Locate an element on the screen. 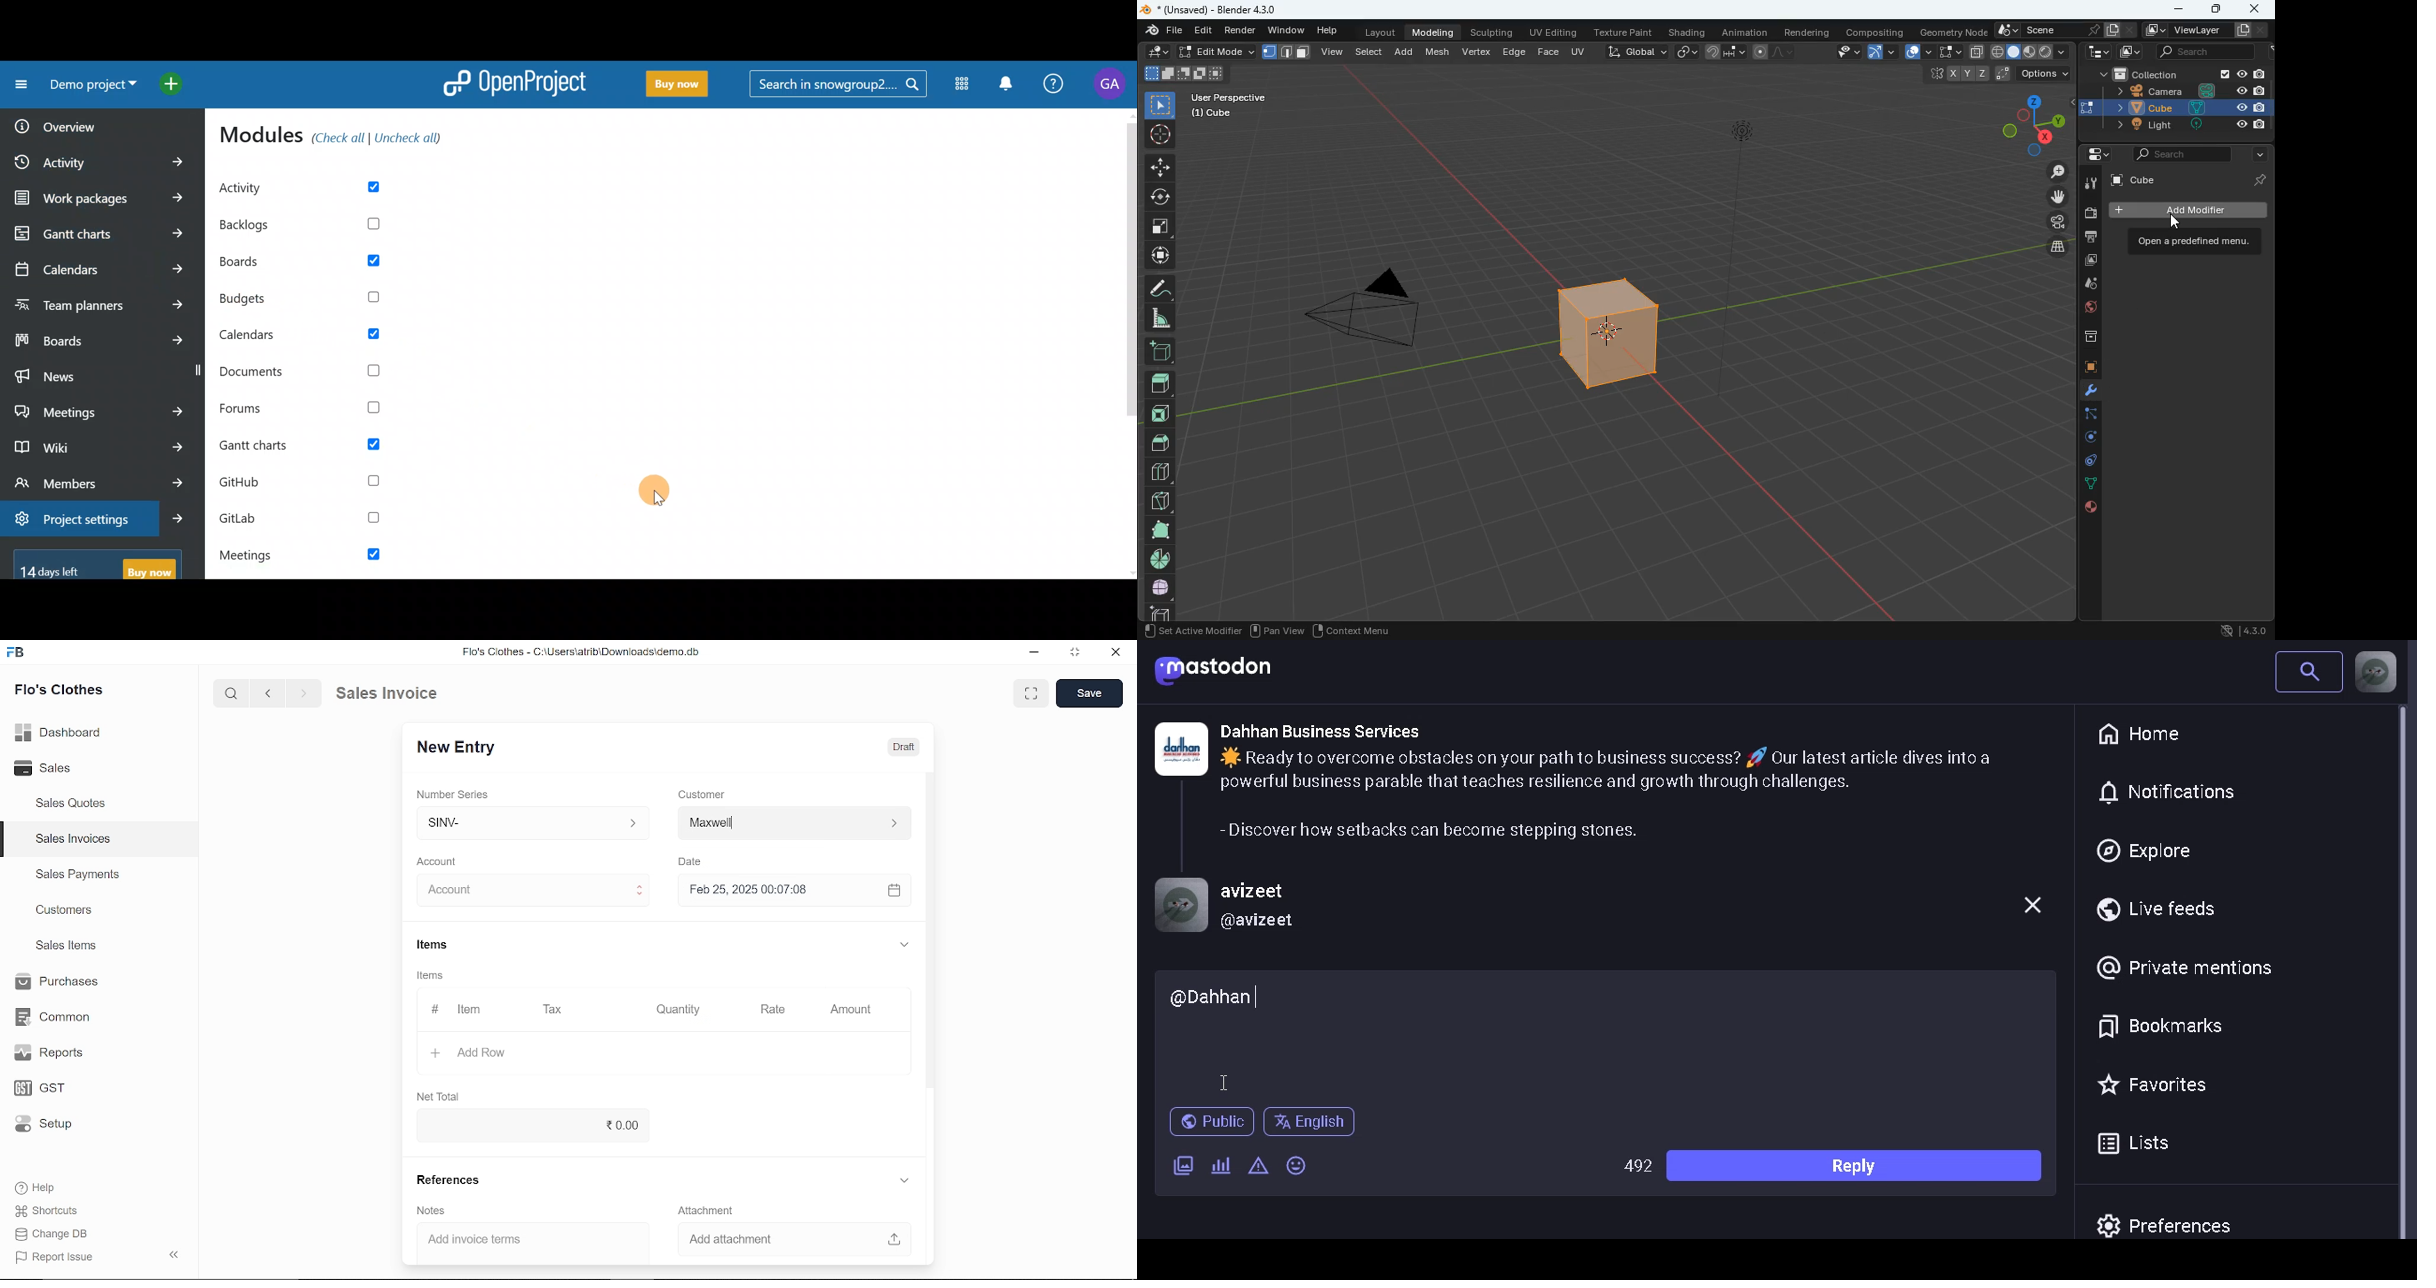 The width and height of the screenshot is (2436, 1288). Flo's Clothes - G:AUserslatribiDownloadsidemo.do is located at coordinates (579, 652).